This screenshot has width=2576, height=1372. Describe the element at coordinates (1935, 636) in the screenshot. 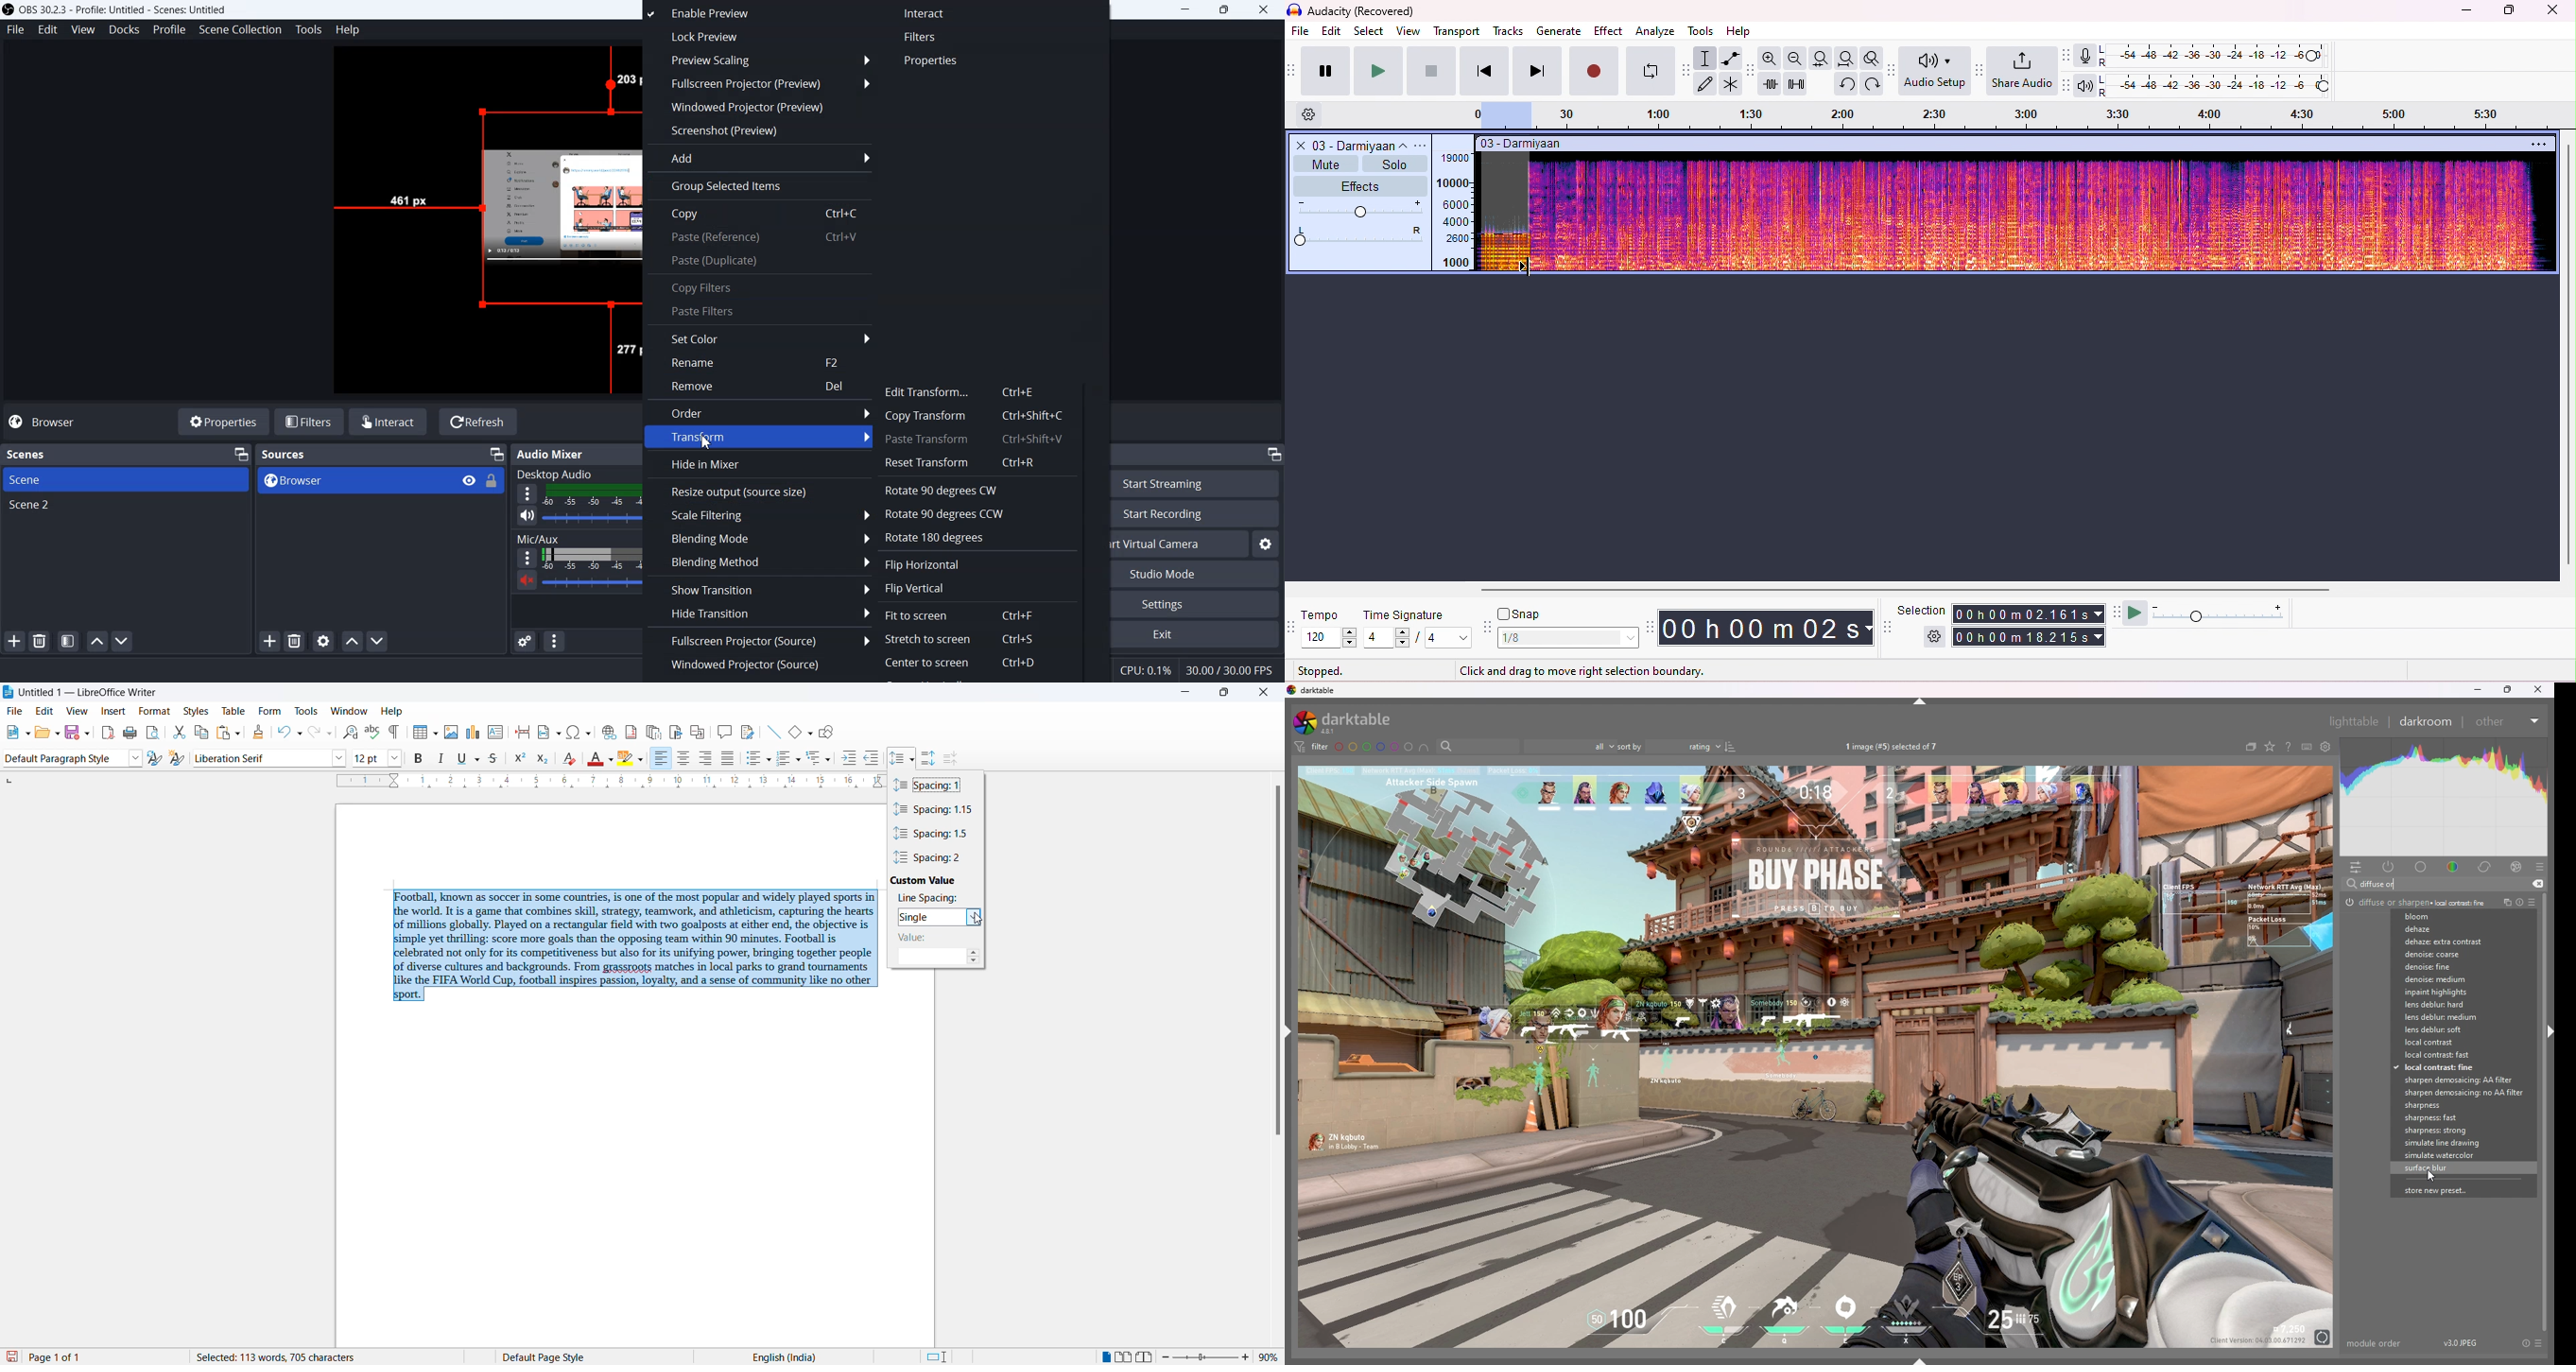

I see `selection settings` at that location.